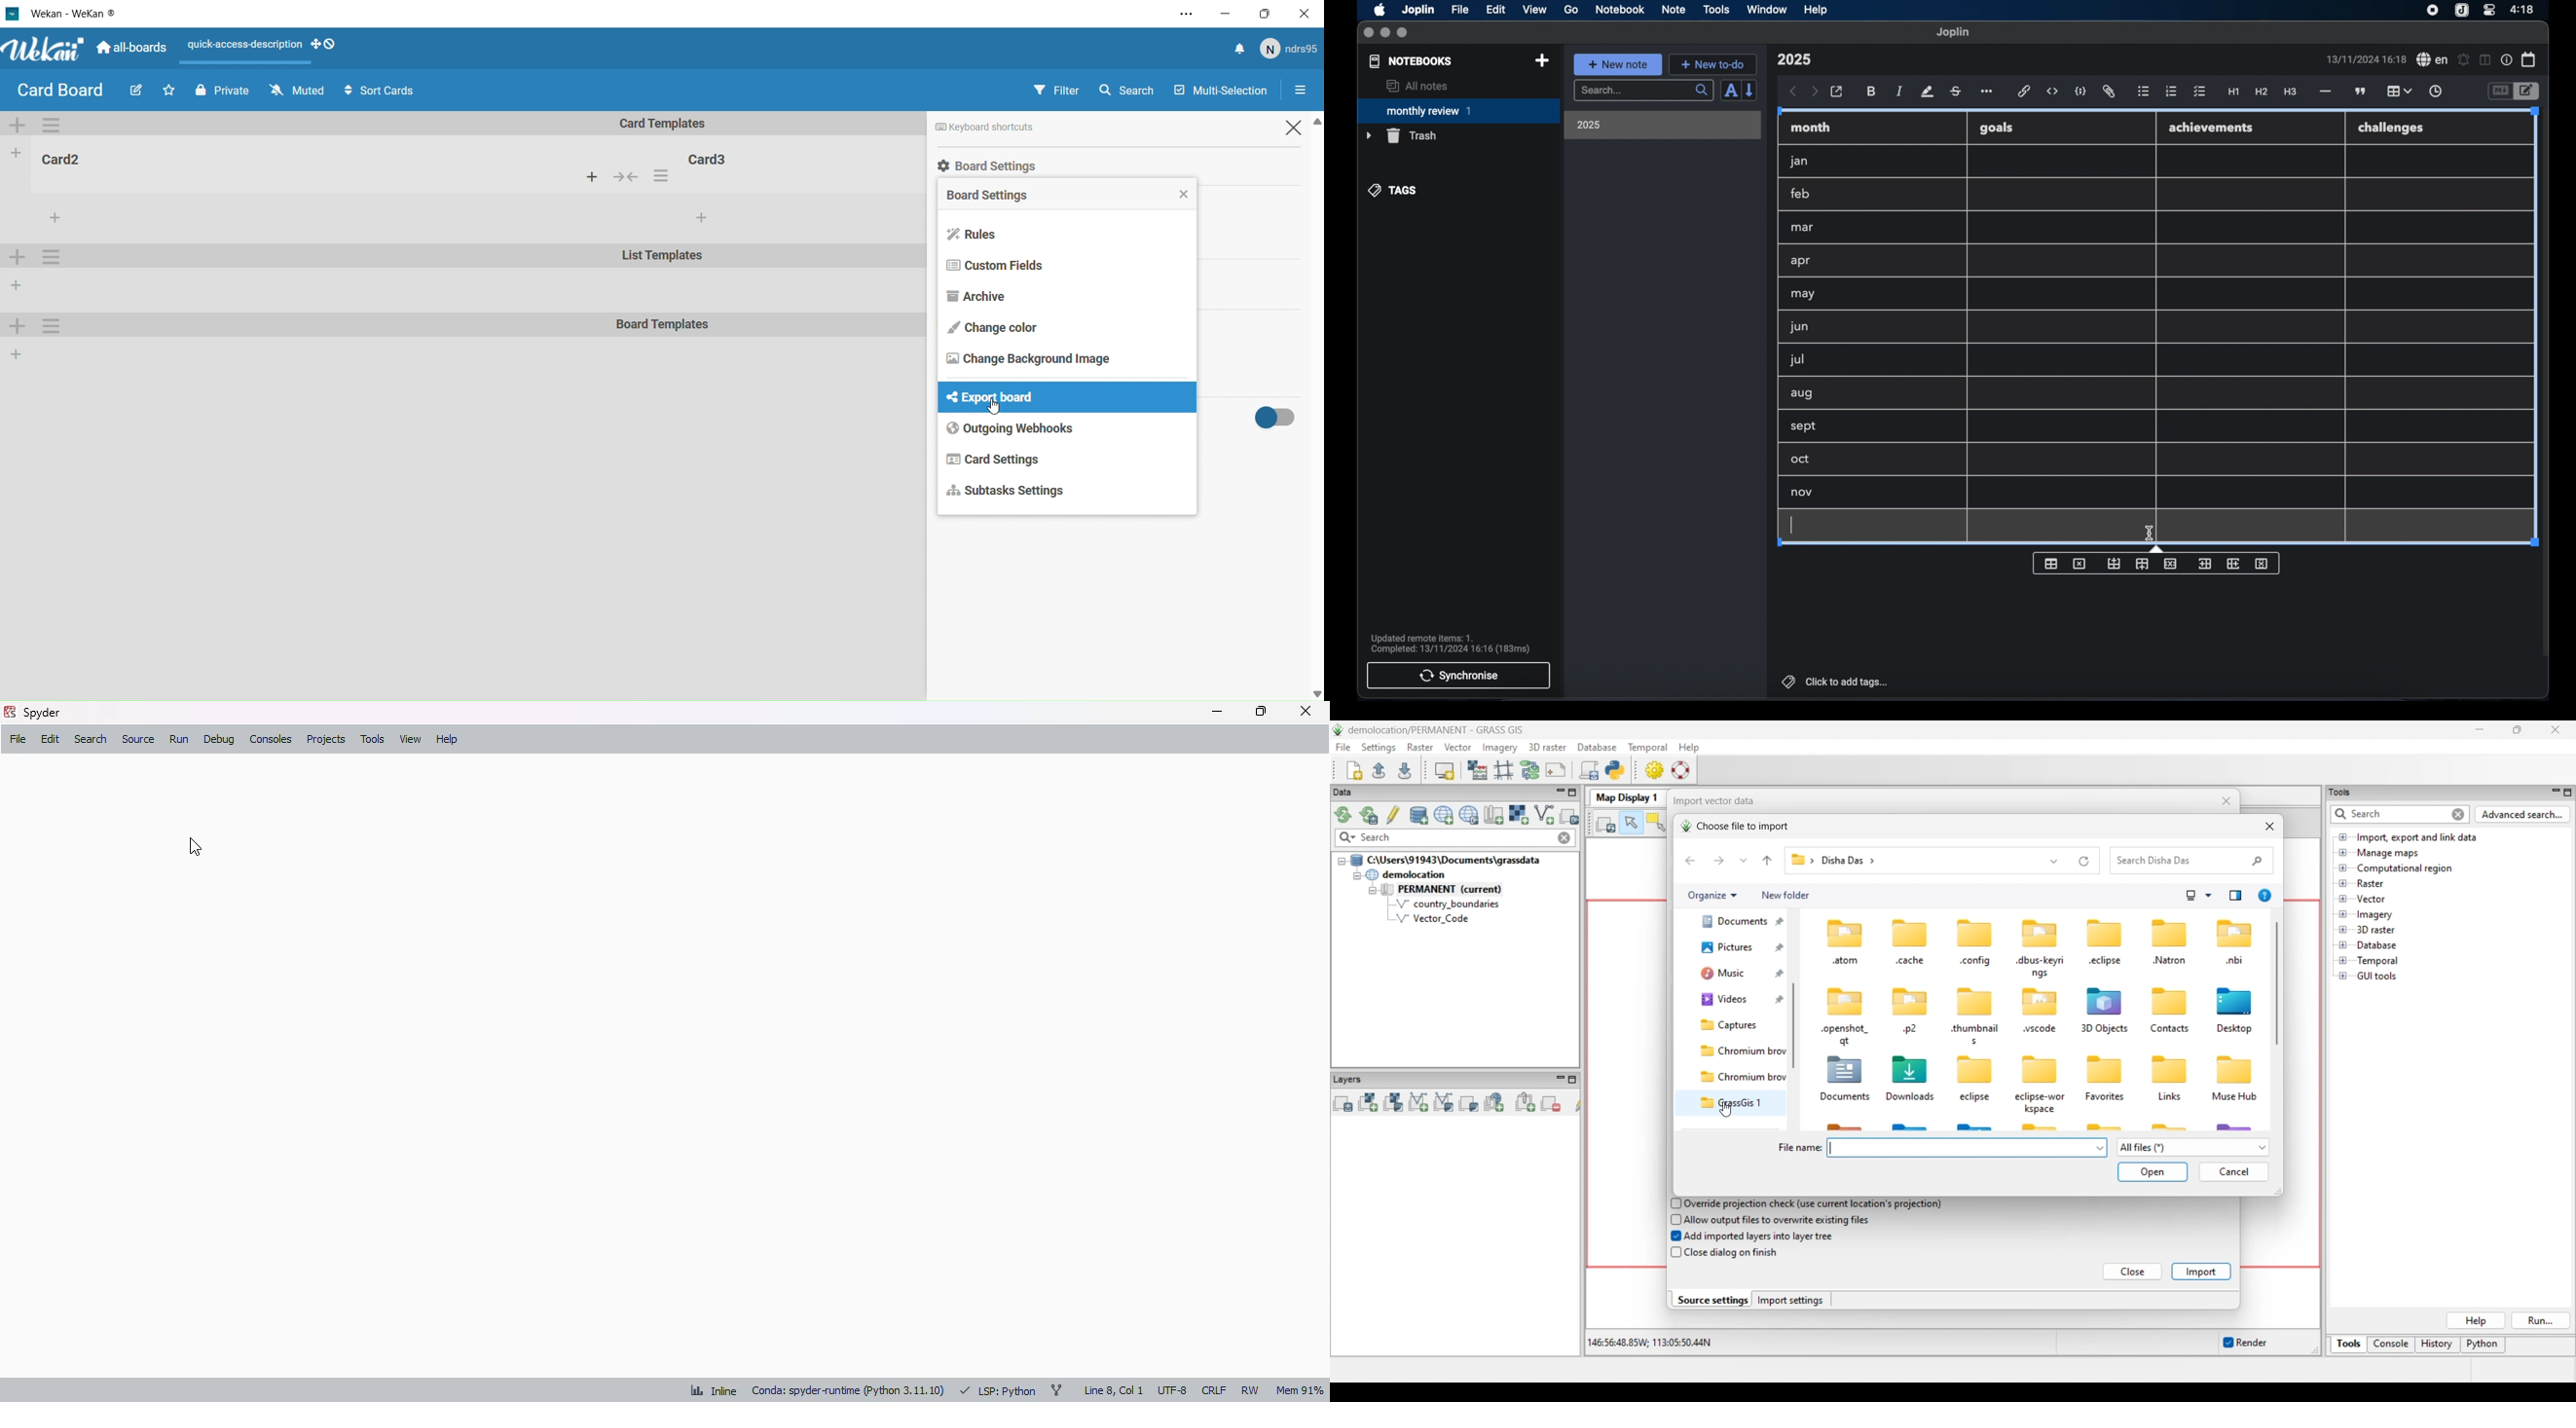 The height and width of the screenshot is (1428, 2576). Describe the element at coordinates (1837, 92) in the screenshot. I see `open in external editor` at that location.